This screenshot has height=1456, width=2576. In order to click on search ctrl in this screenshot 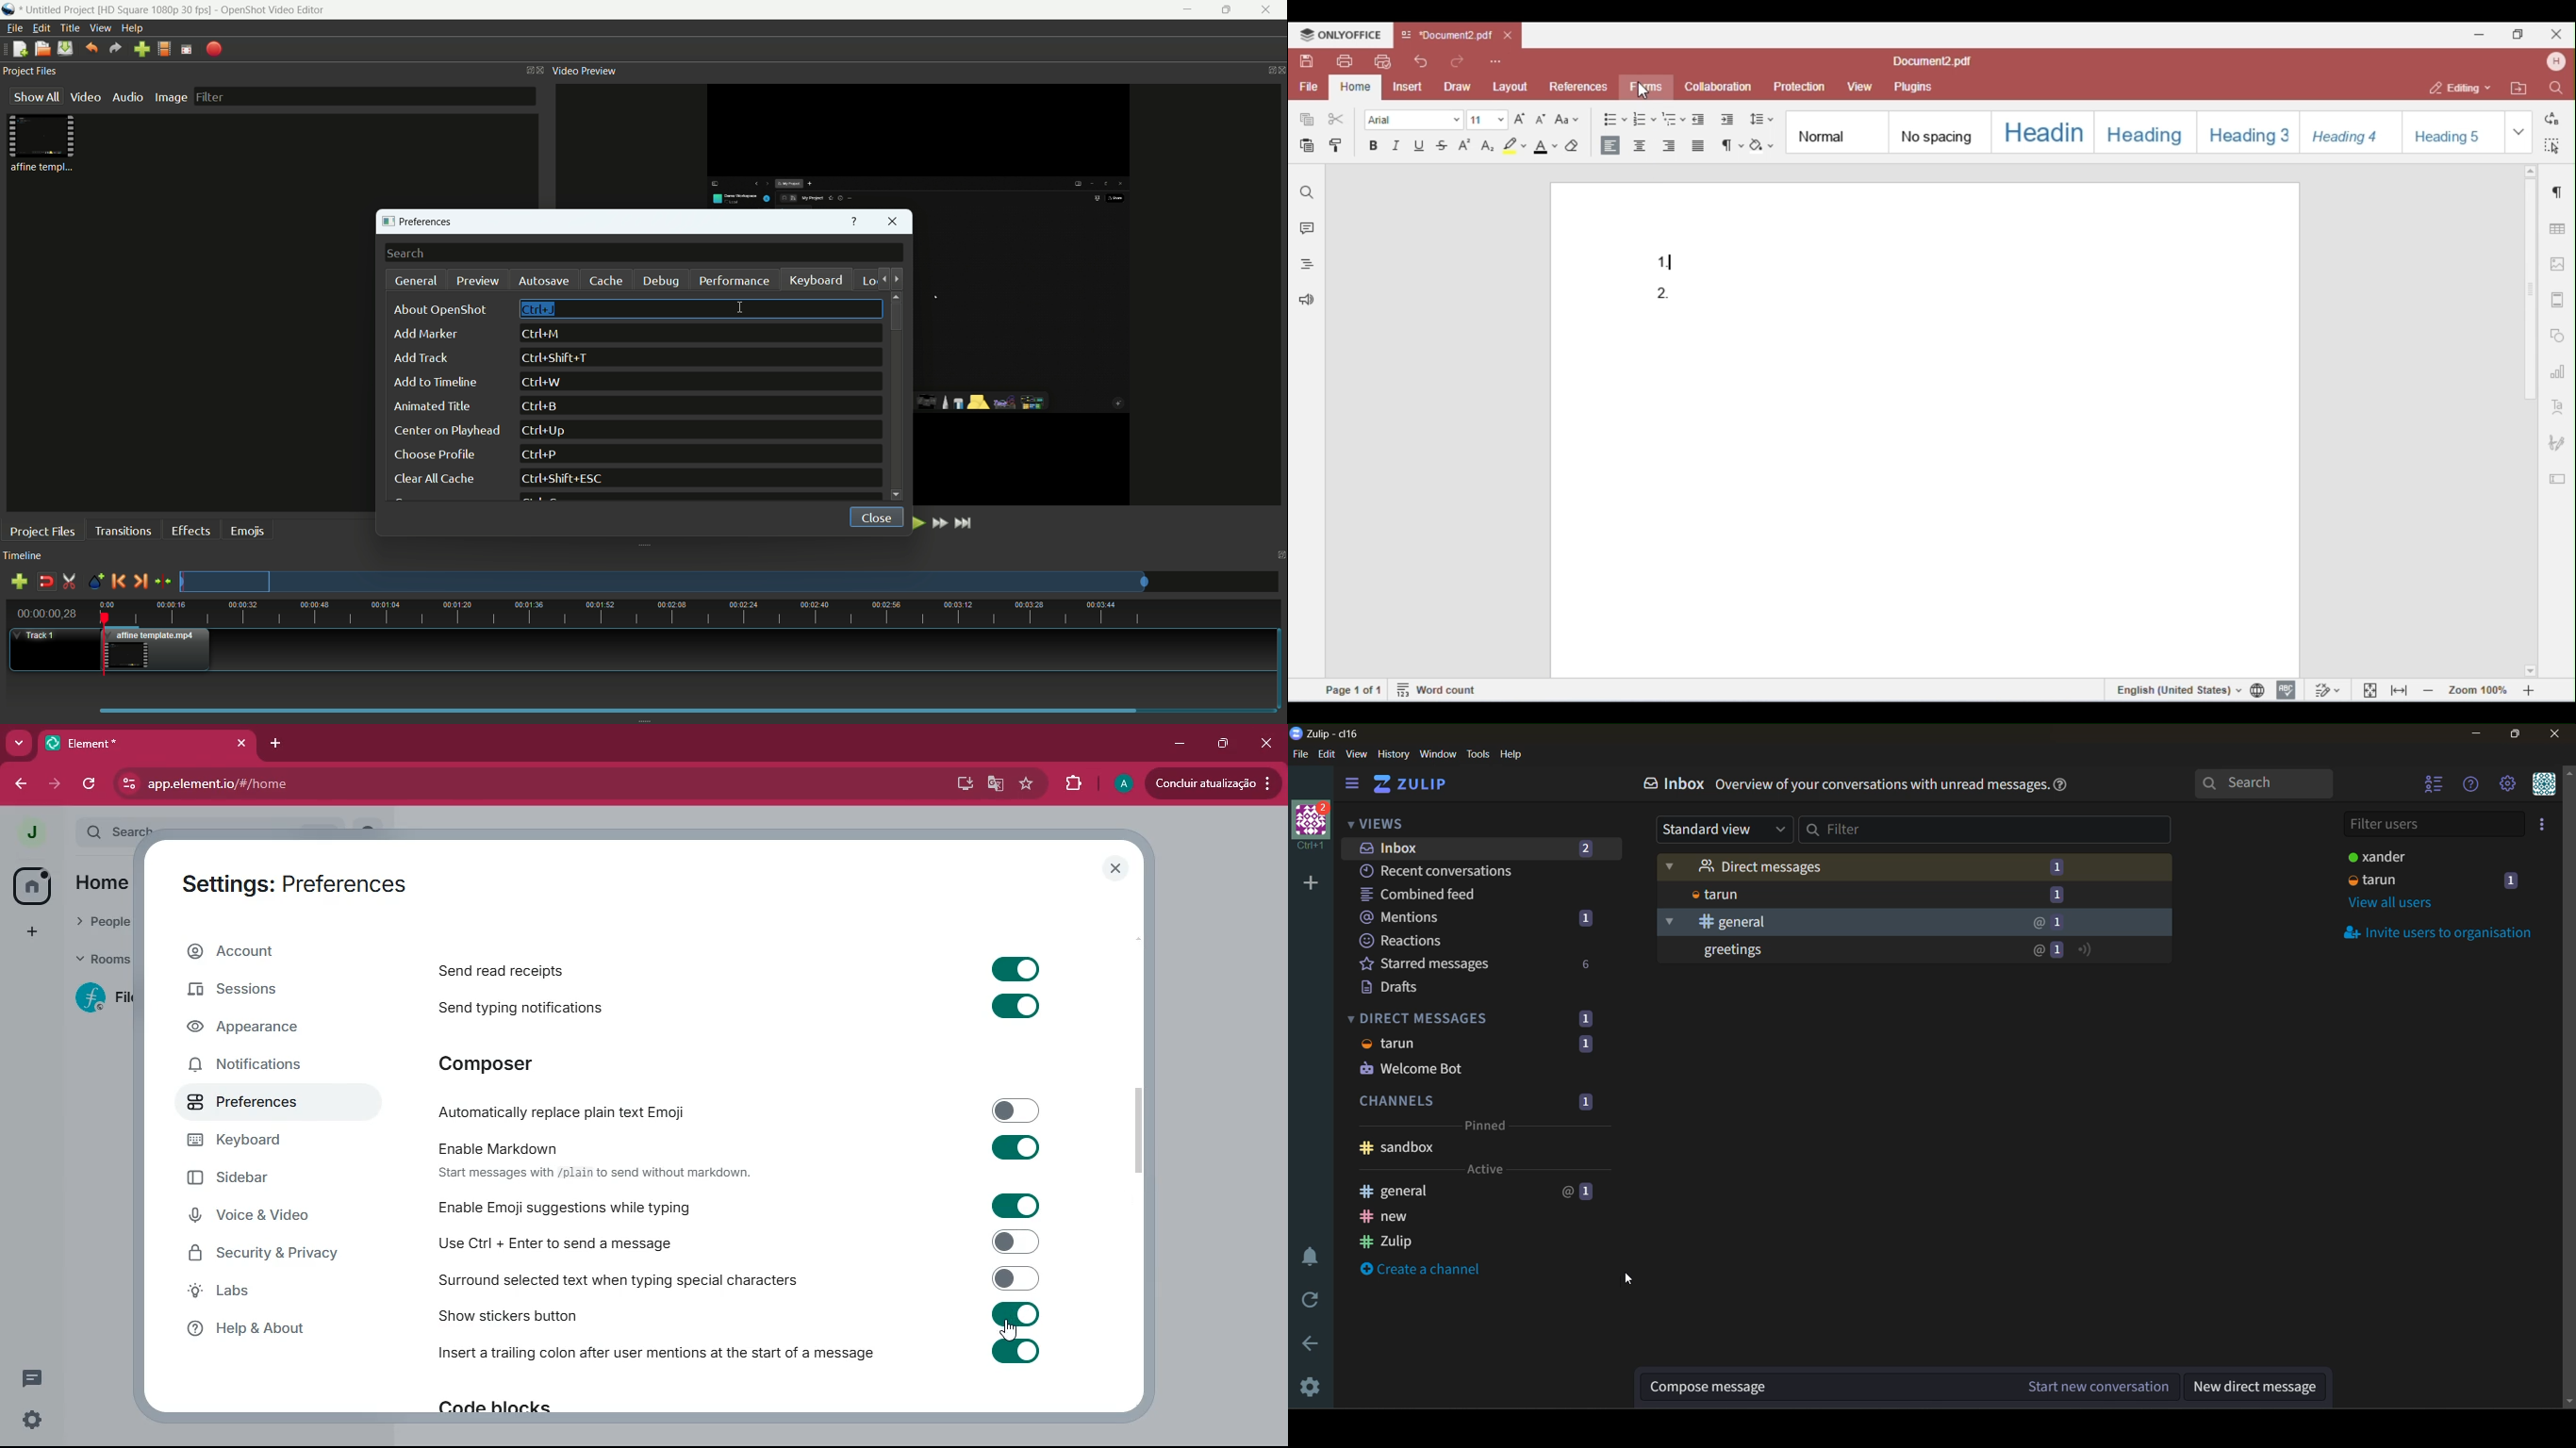, I will do `click(117, 830)`.